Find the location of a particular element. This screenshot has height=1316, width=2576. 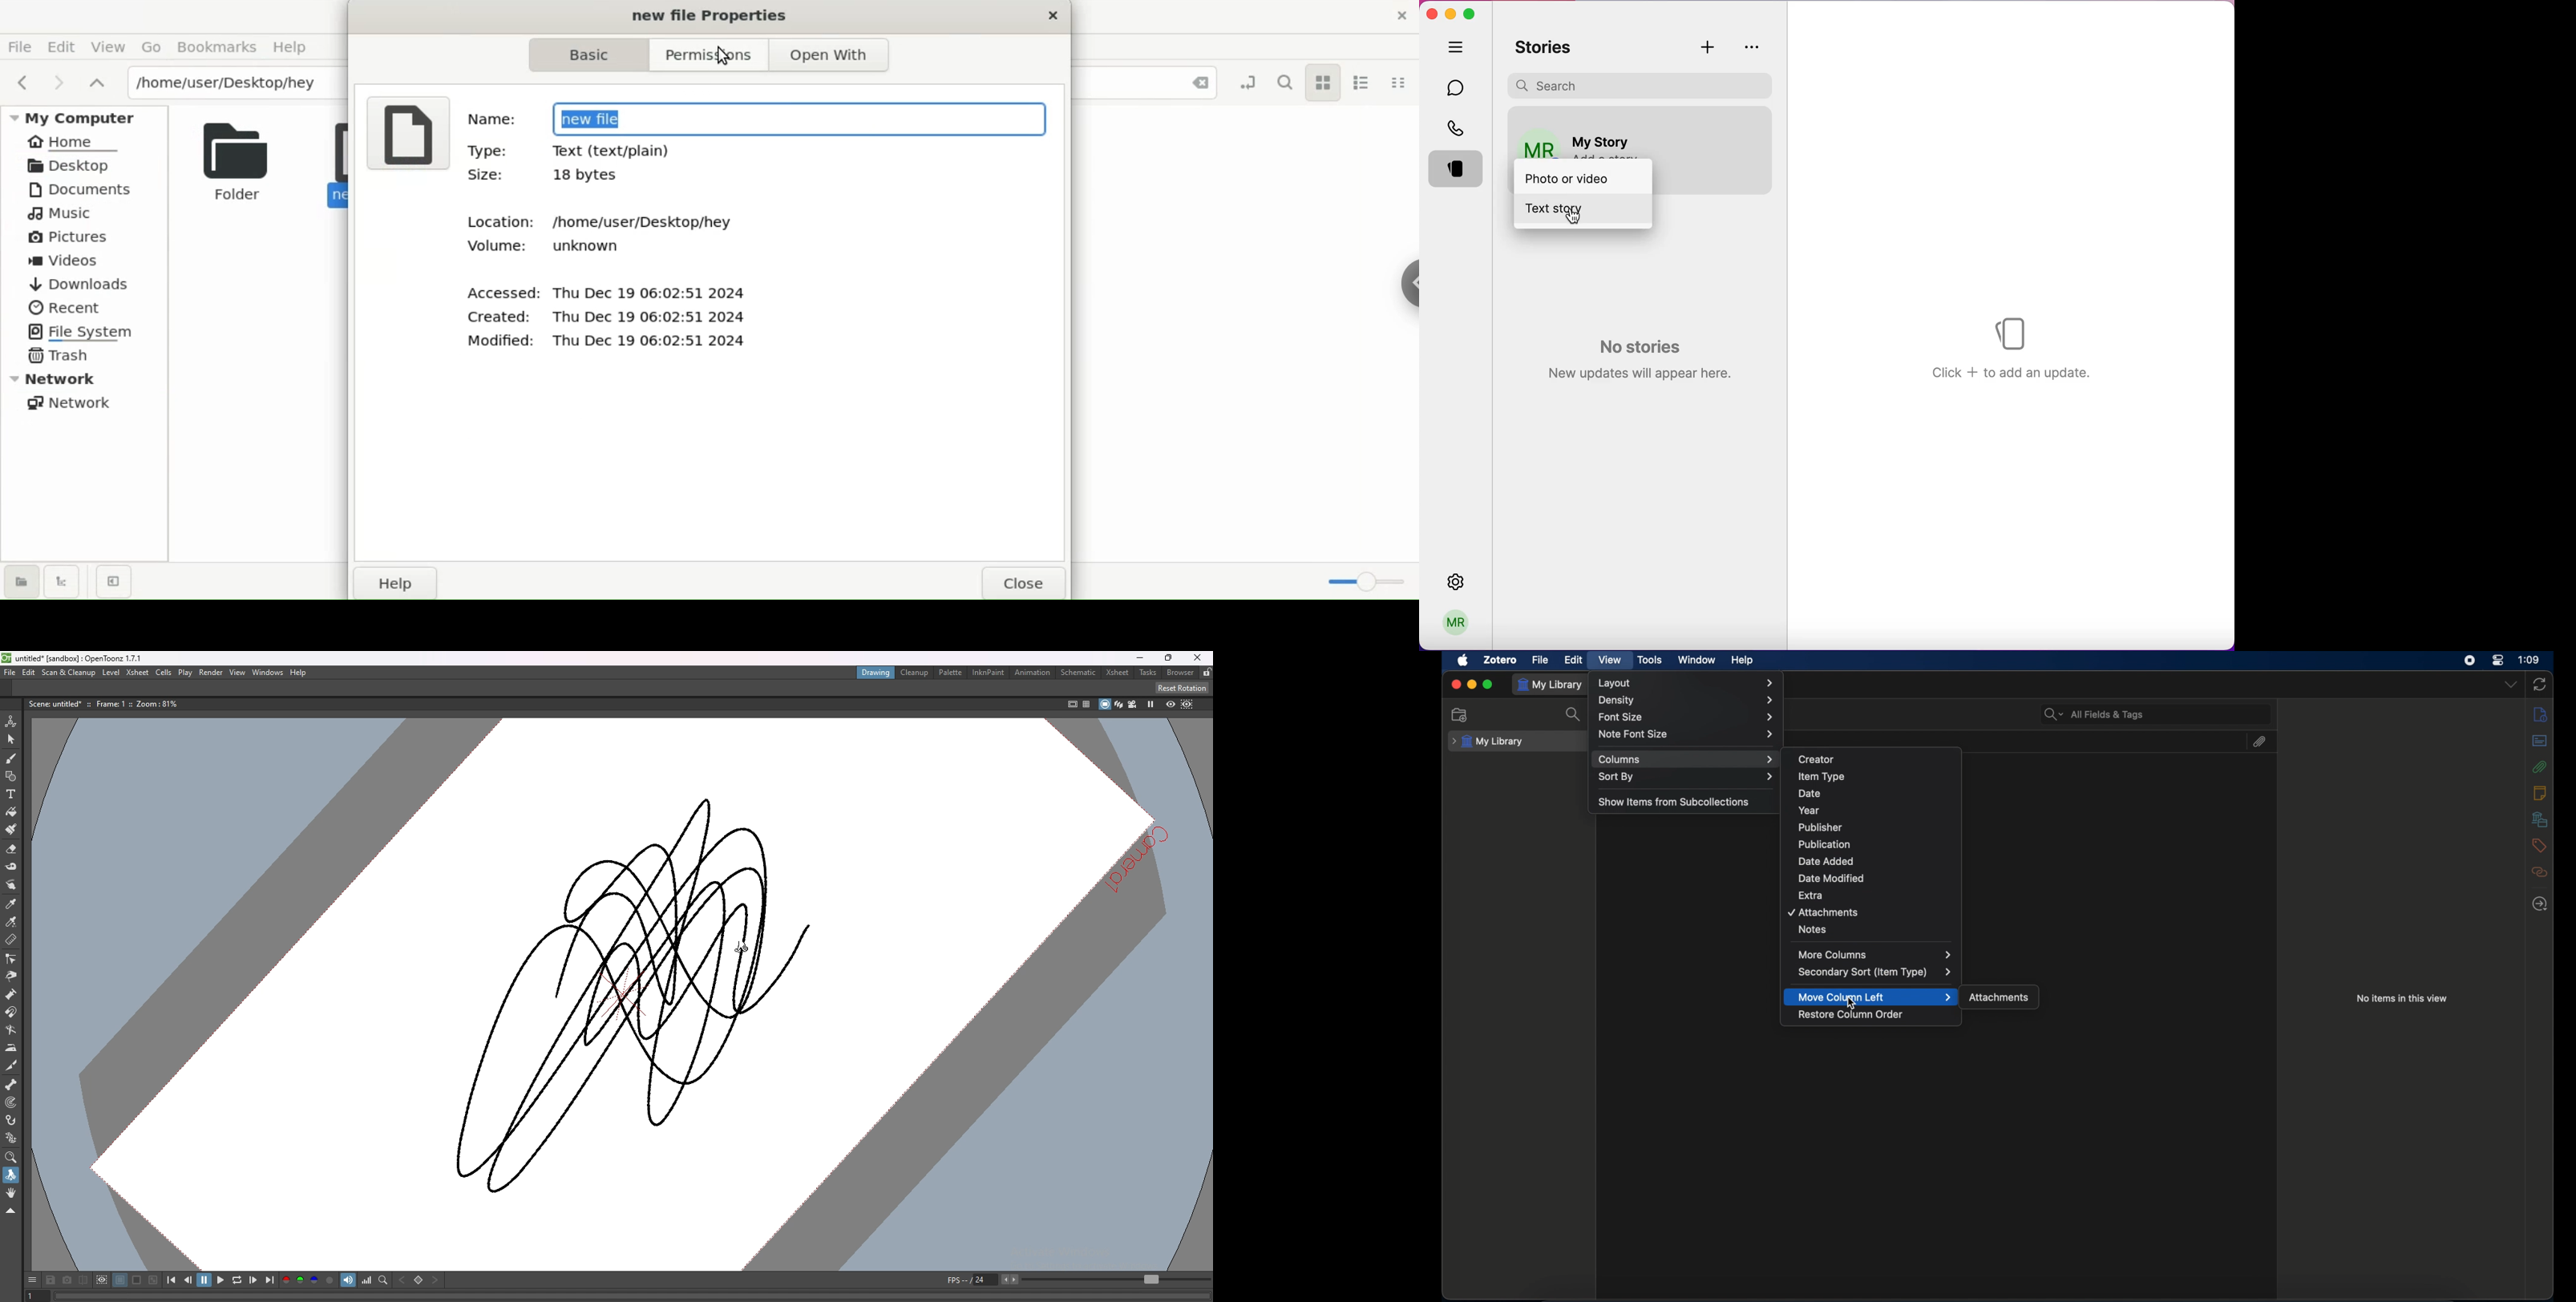

search is located at coordinates (1643, 84).